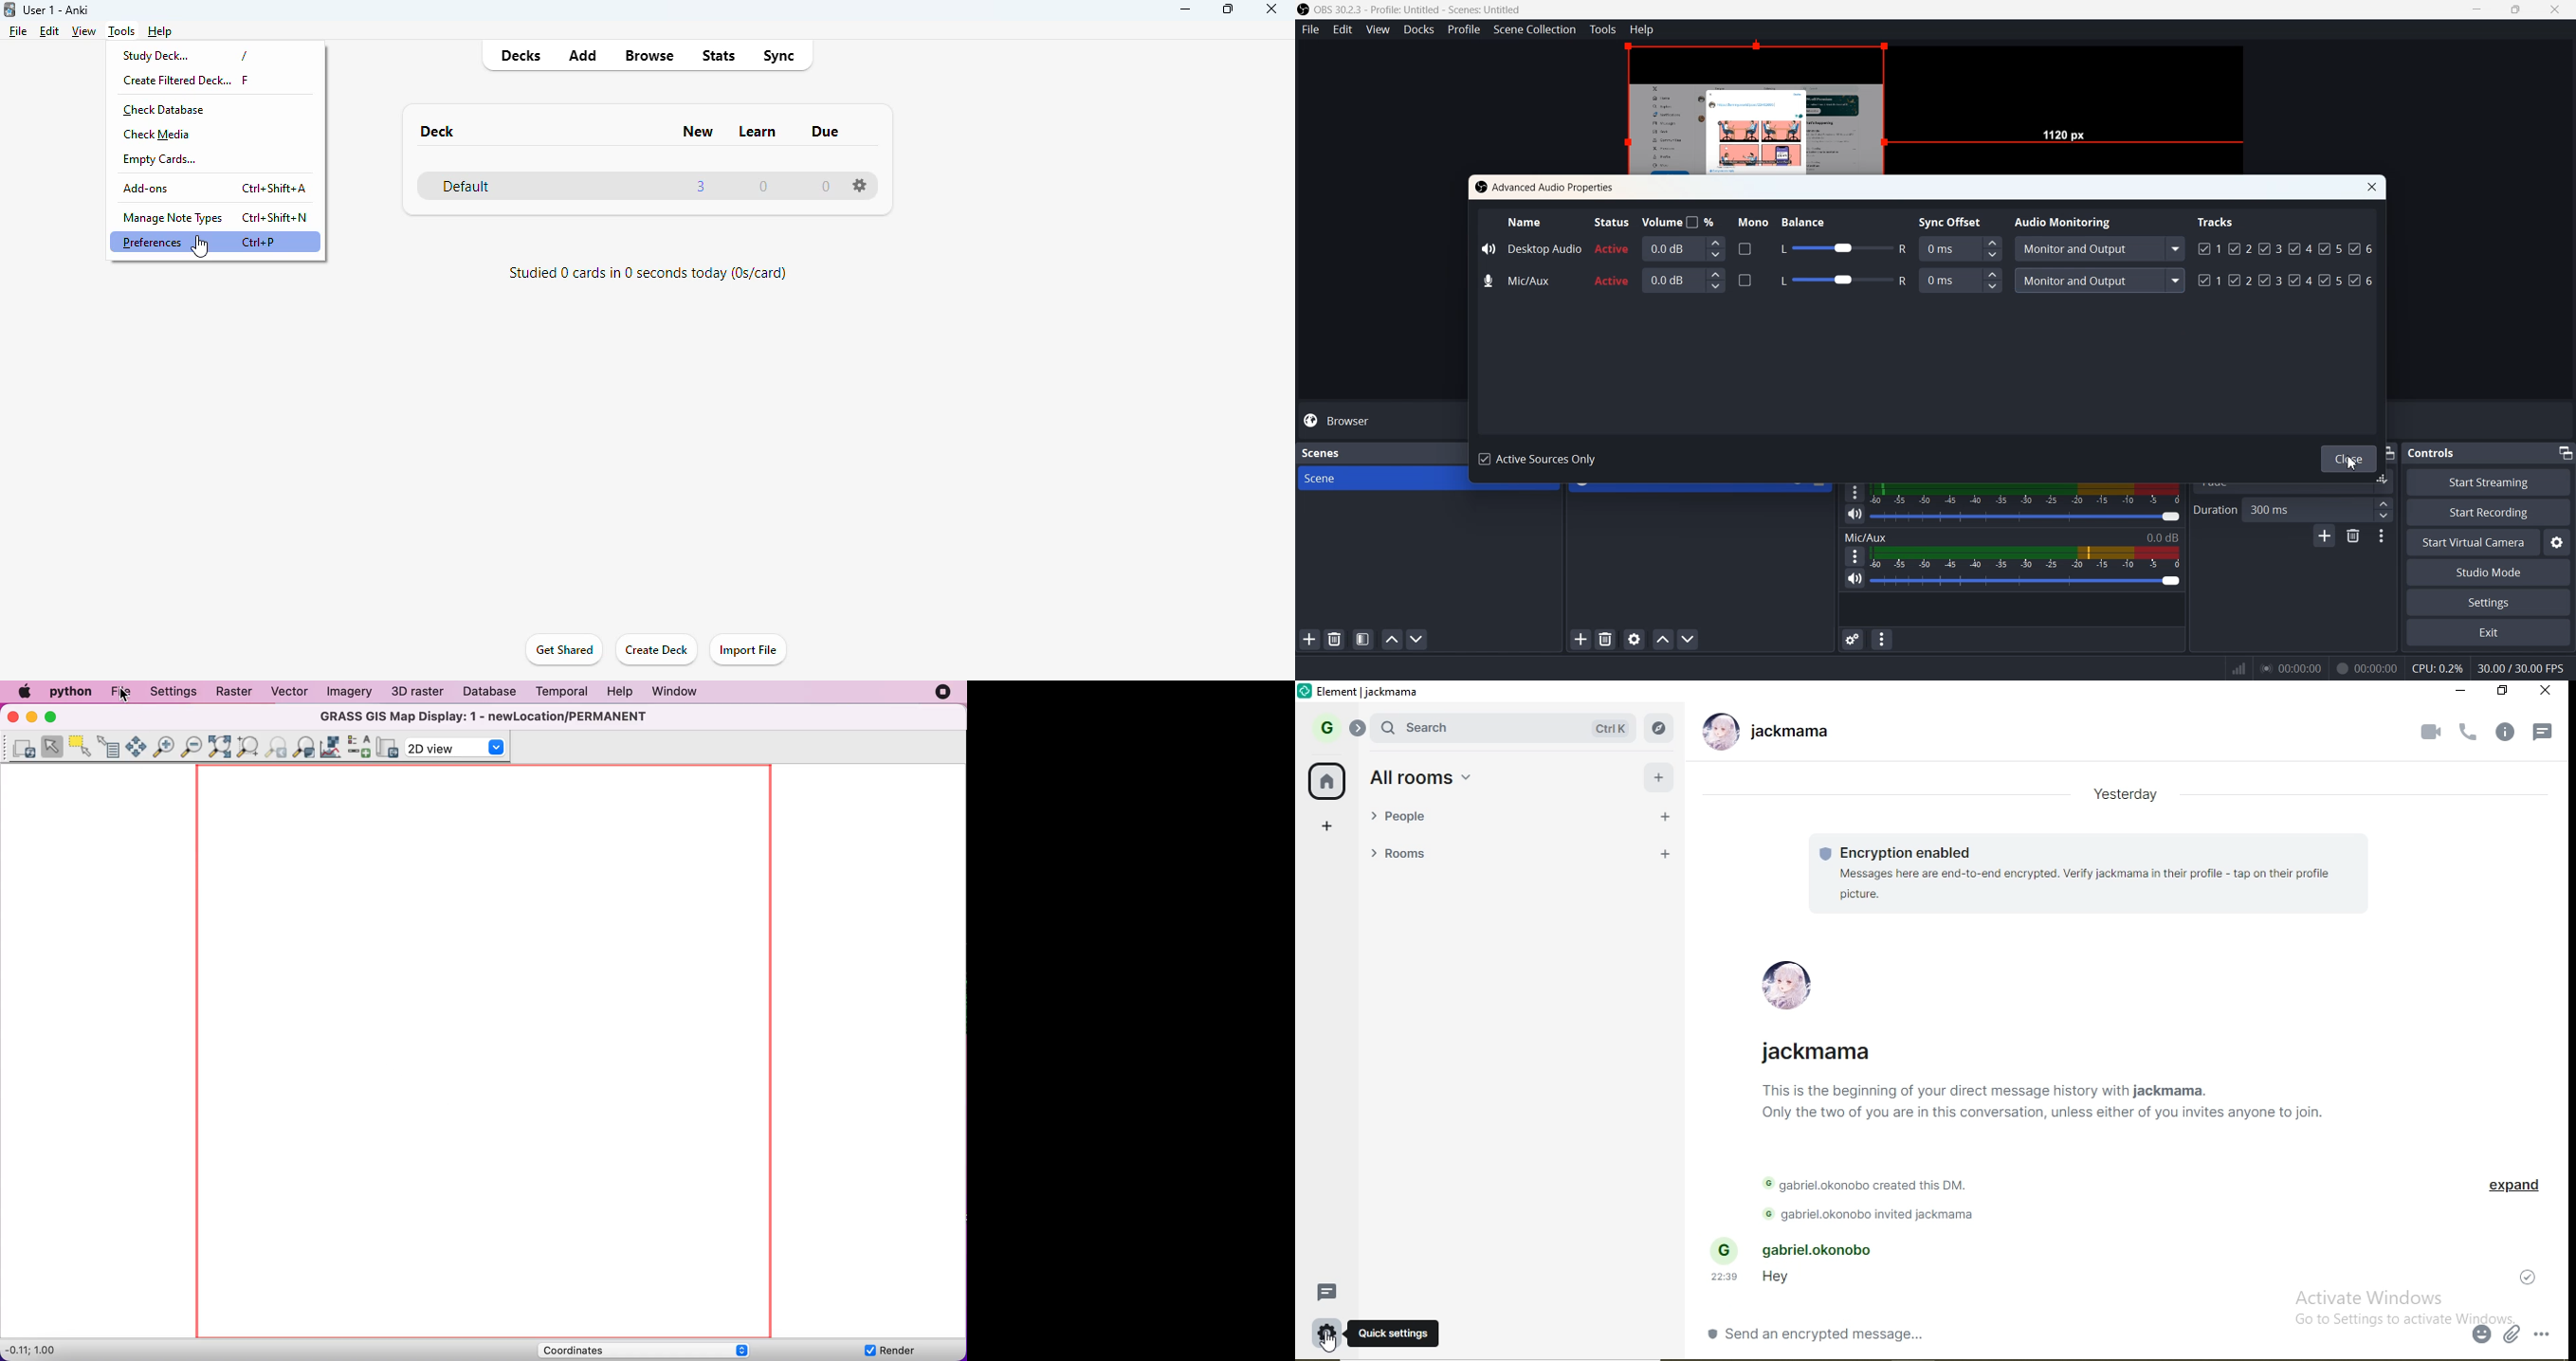 The image size is (2576, 1372). What do you see at coordinates (1851, 639) in the screenshot?
I see `Advance audio properties` at bounding box center [1851, 639].